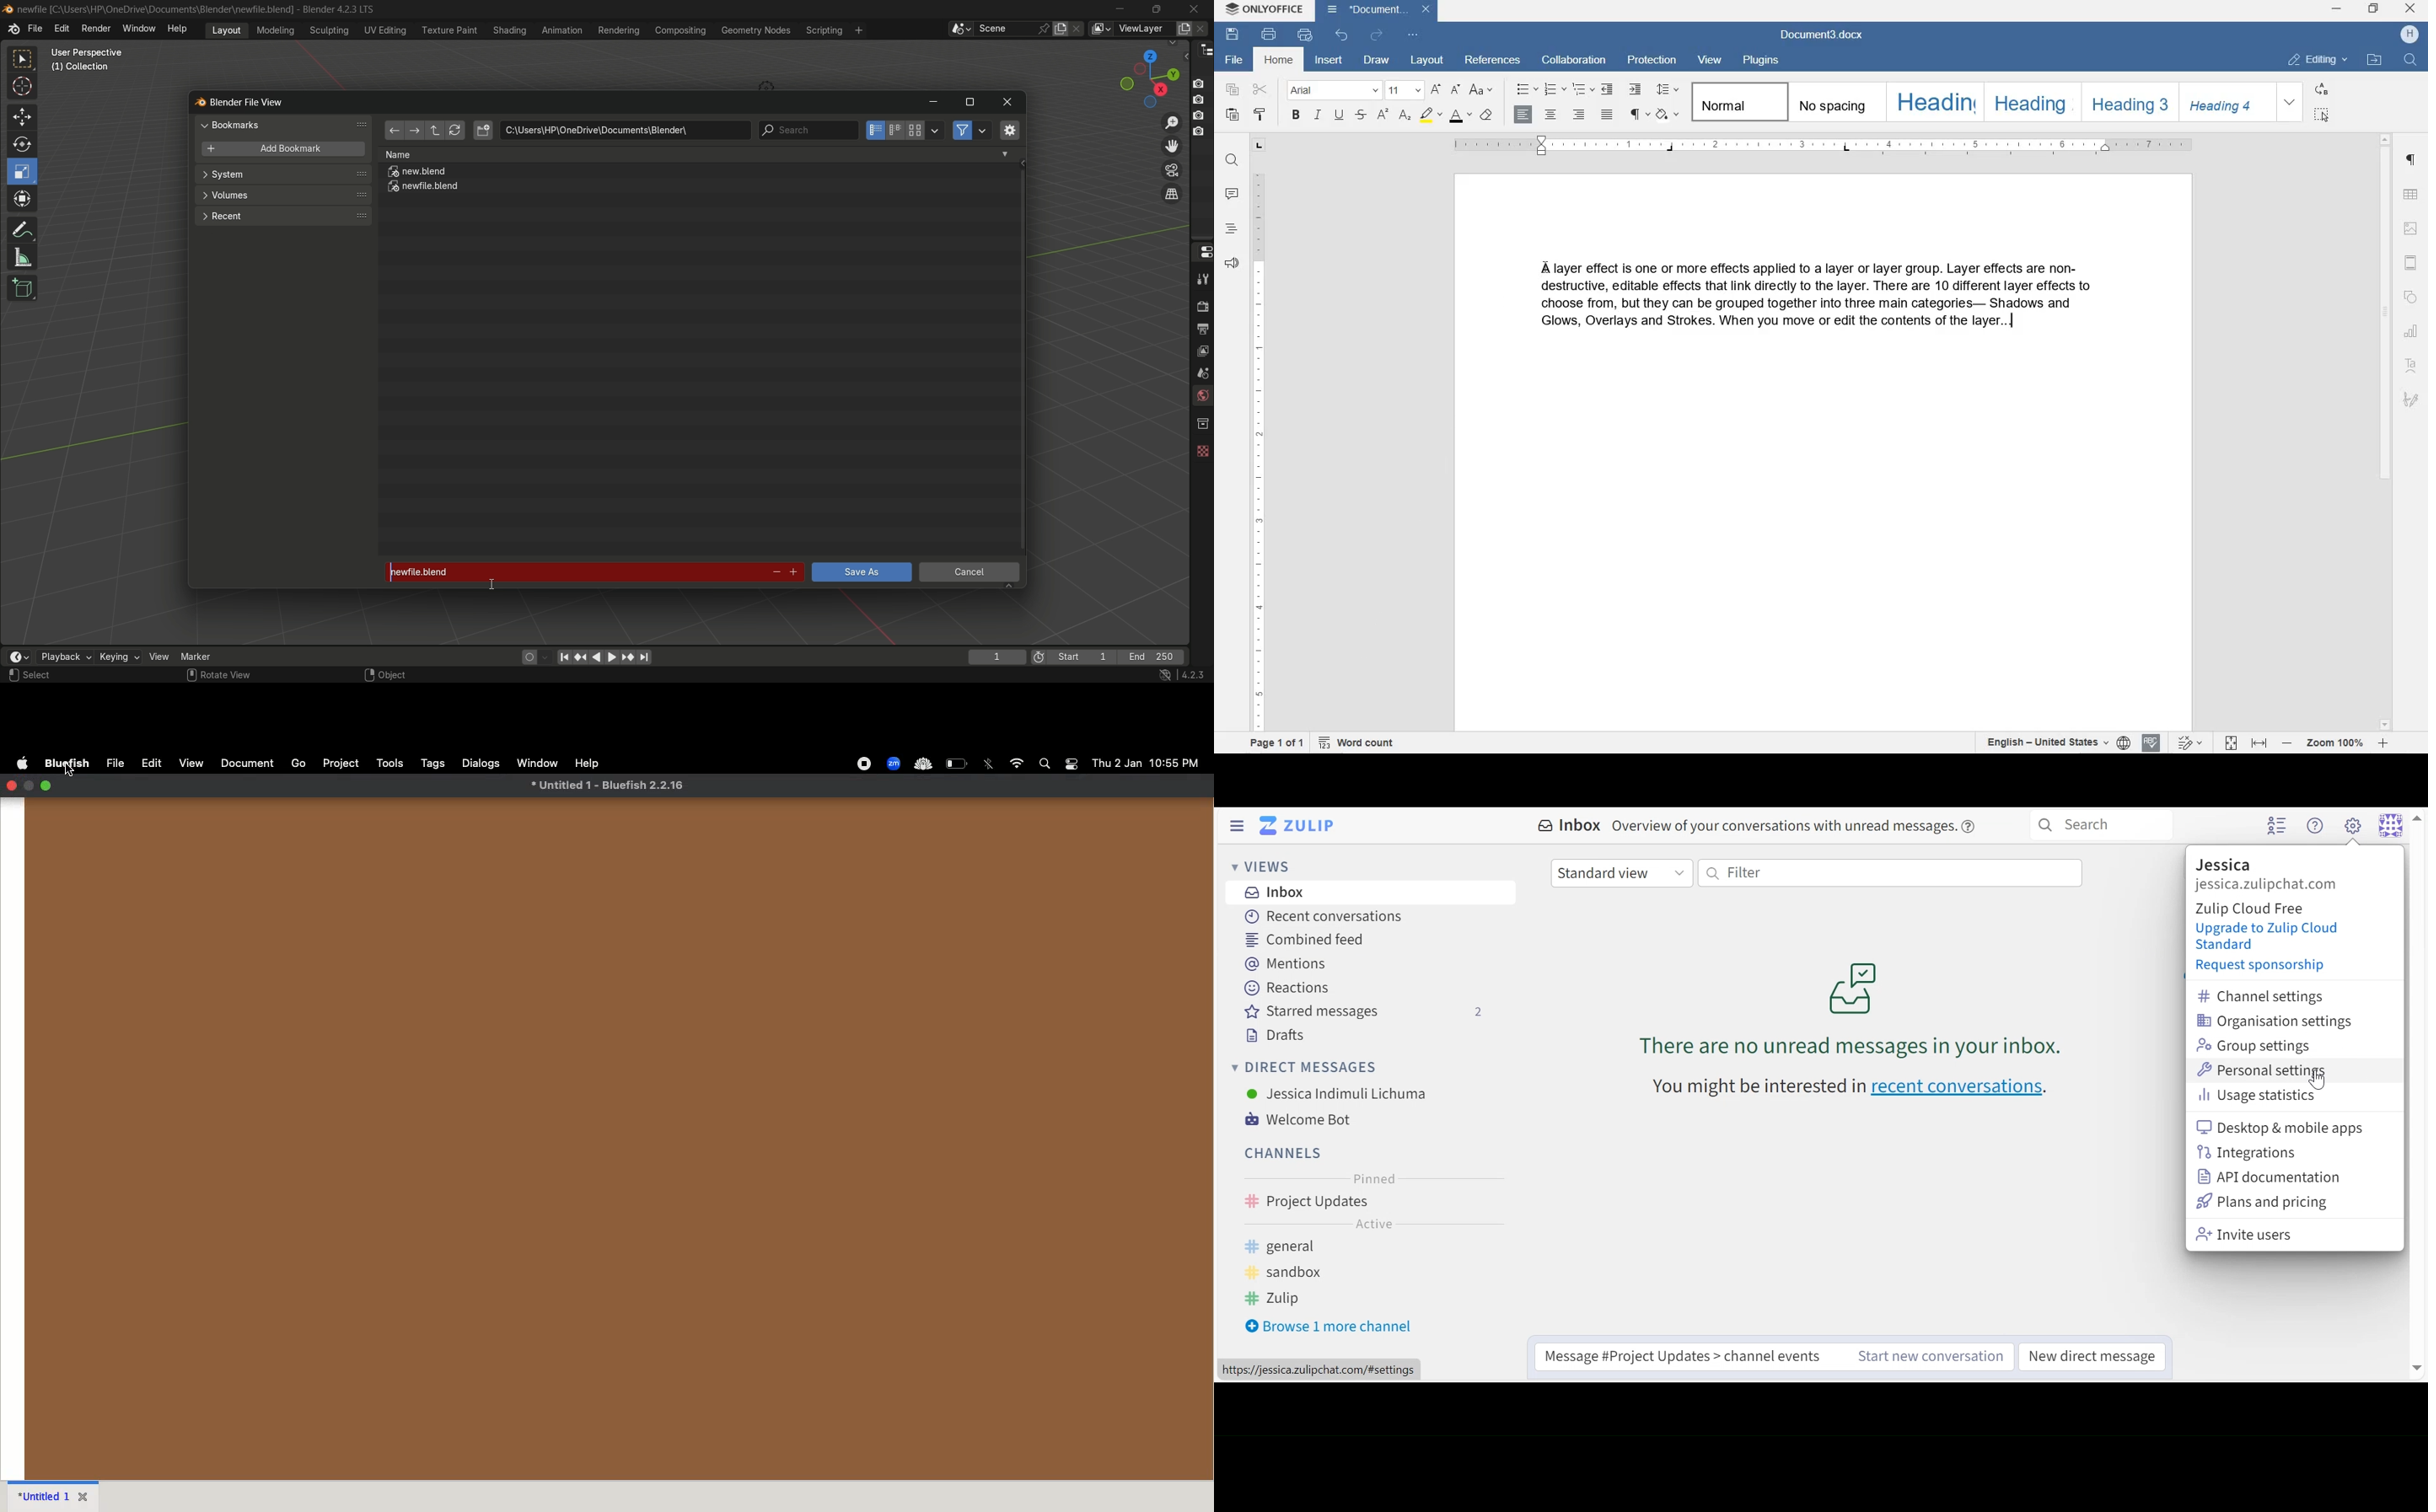 The image size is (2436, 1512). What do you see at coordinates (1201, 397) in the screenshot?
I see `world` at bounding box center [1201, 397].